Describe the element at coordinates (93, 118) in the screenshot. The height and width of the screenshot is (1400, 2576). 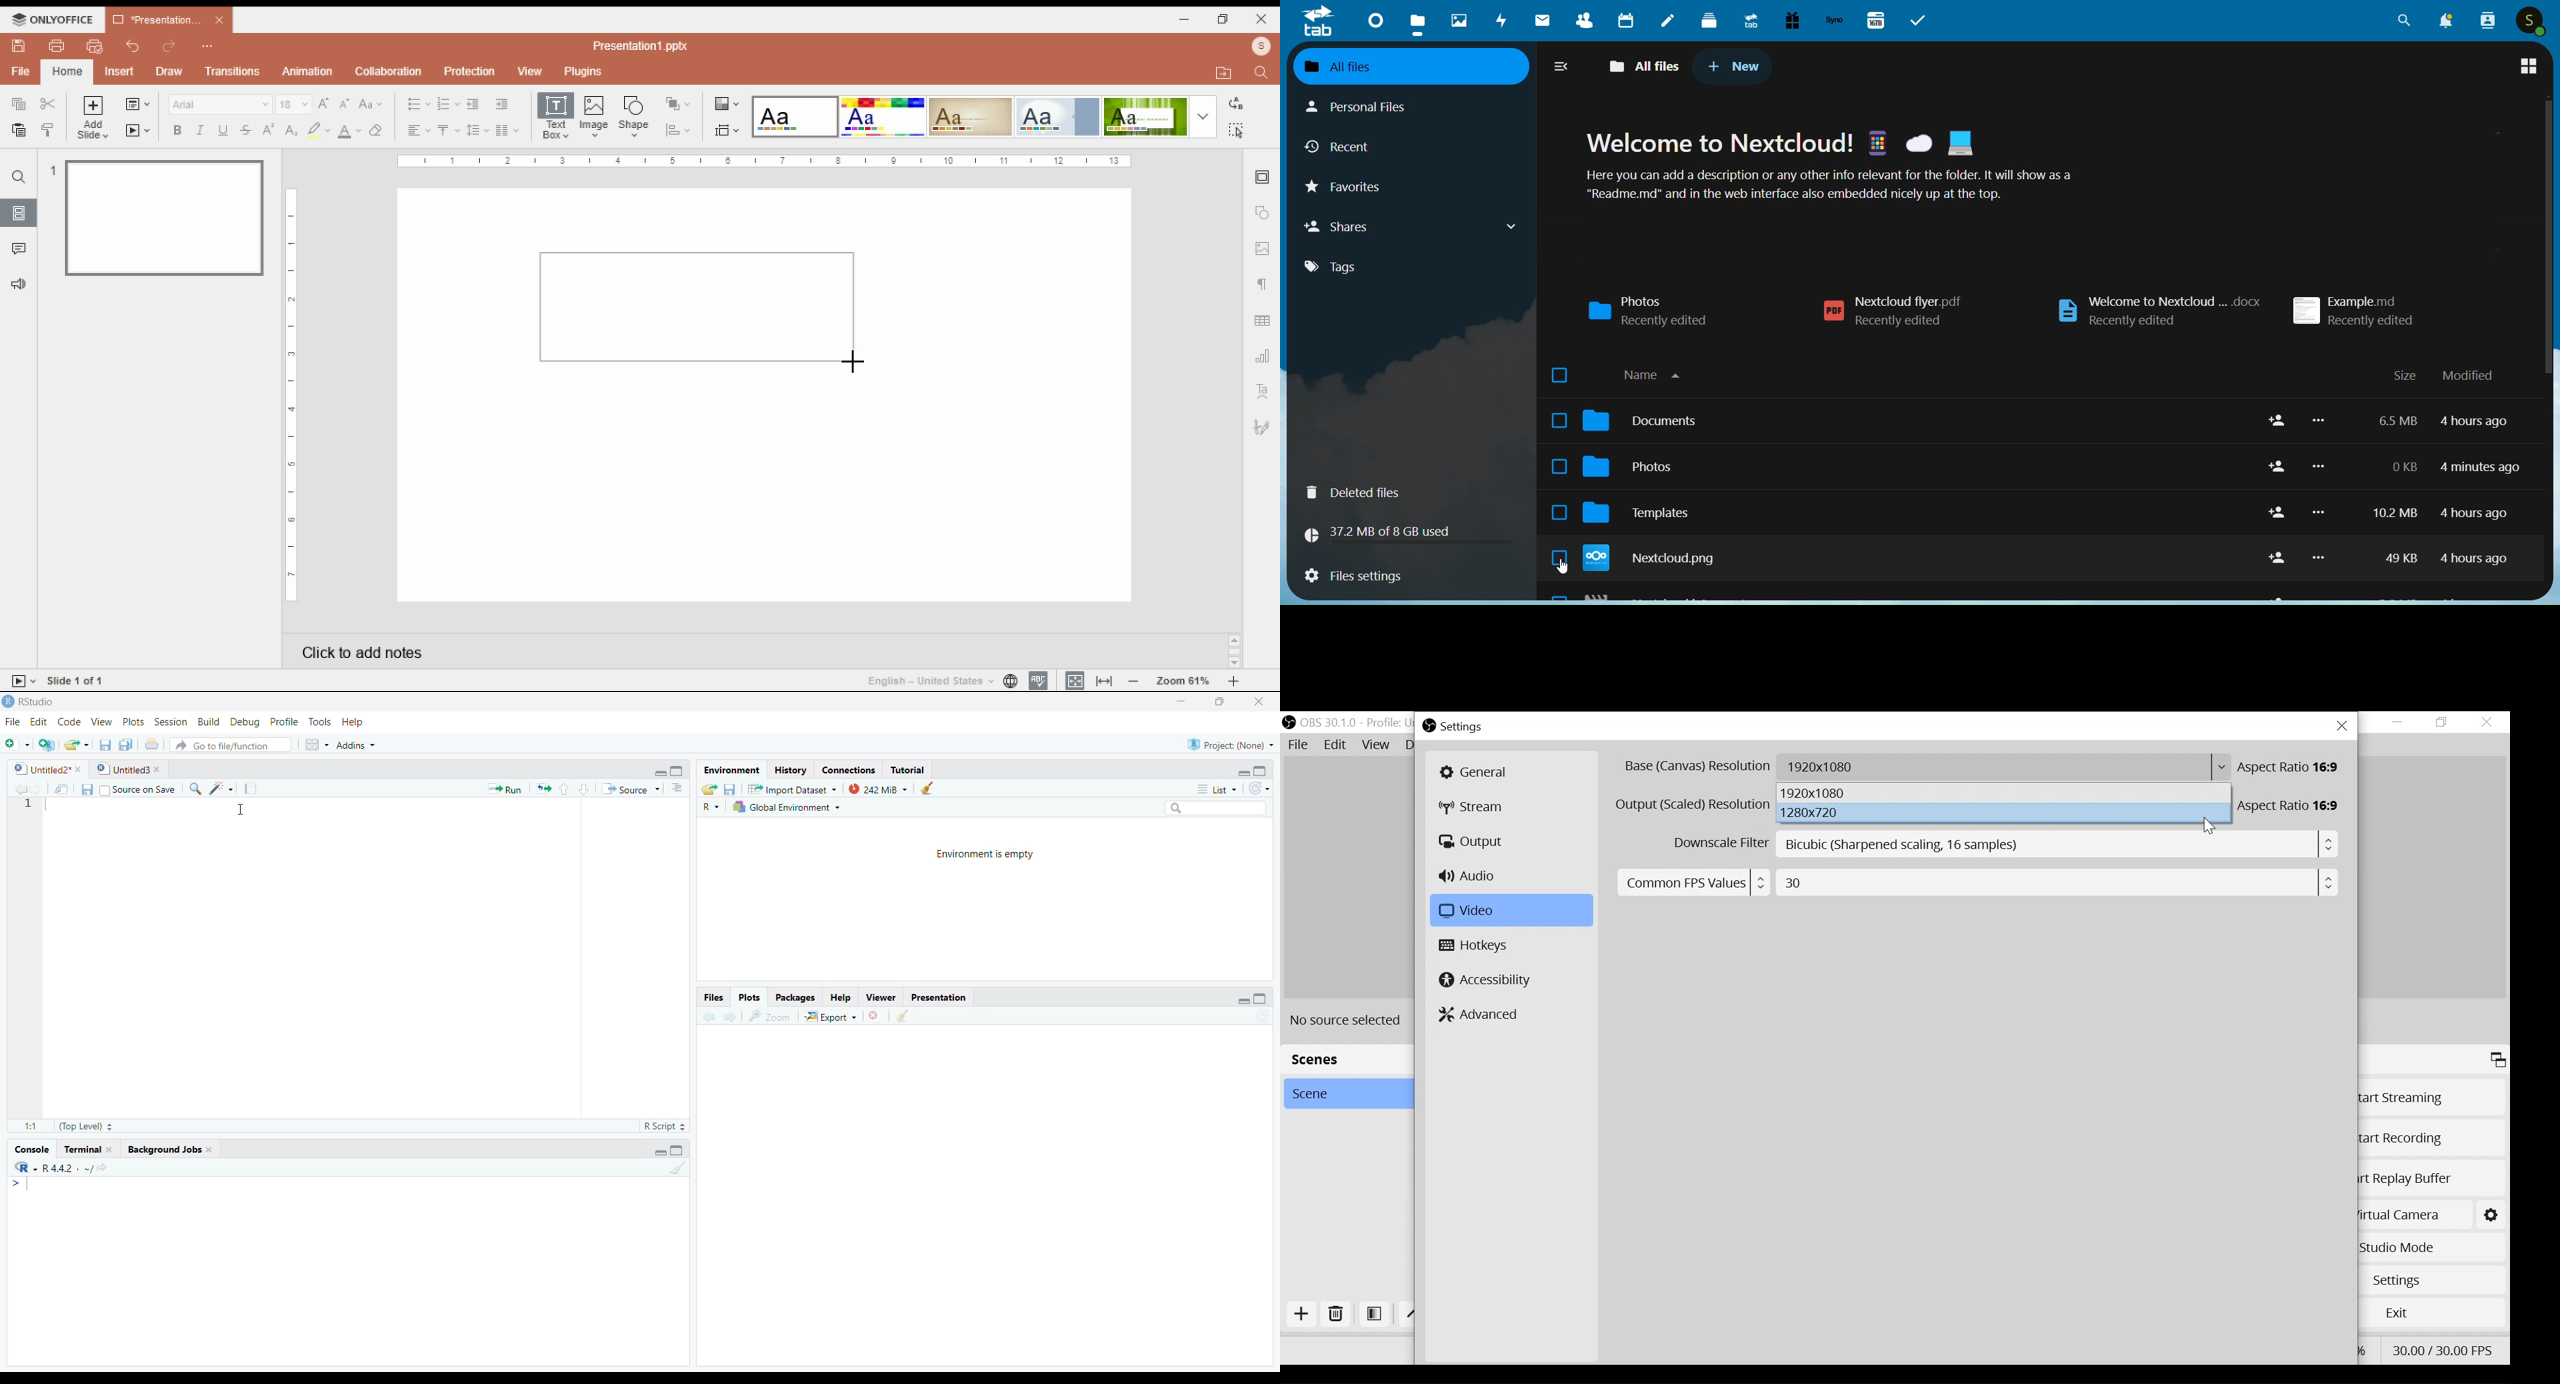
I see `add slide` at that location.